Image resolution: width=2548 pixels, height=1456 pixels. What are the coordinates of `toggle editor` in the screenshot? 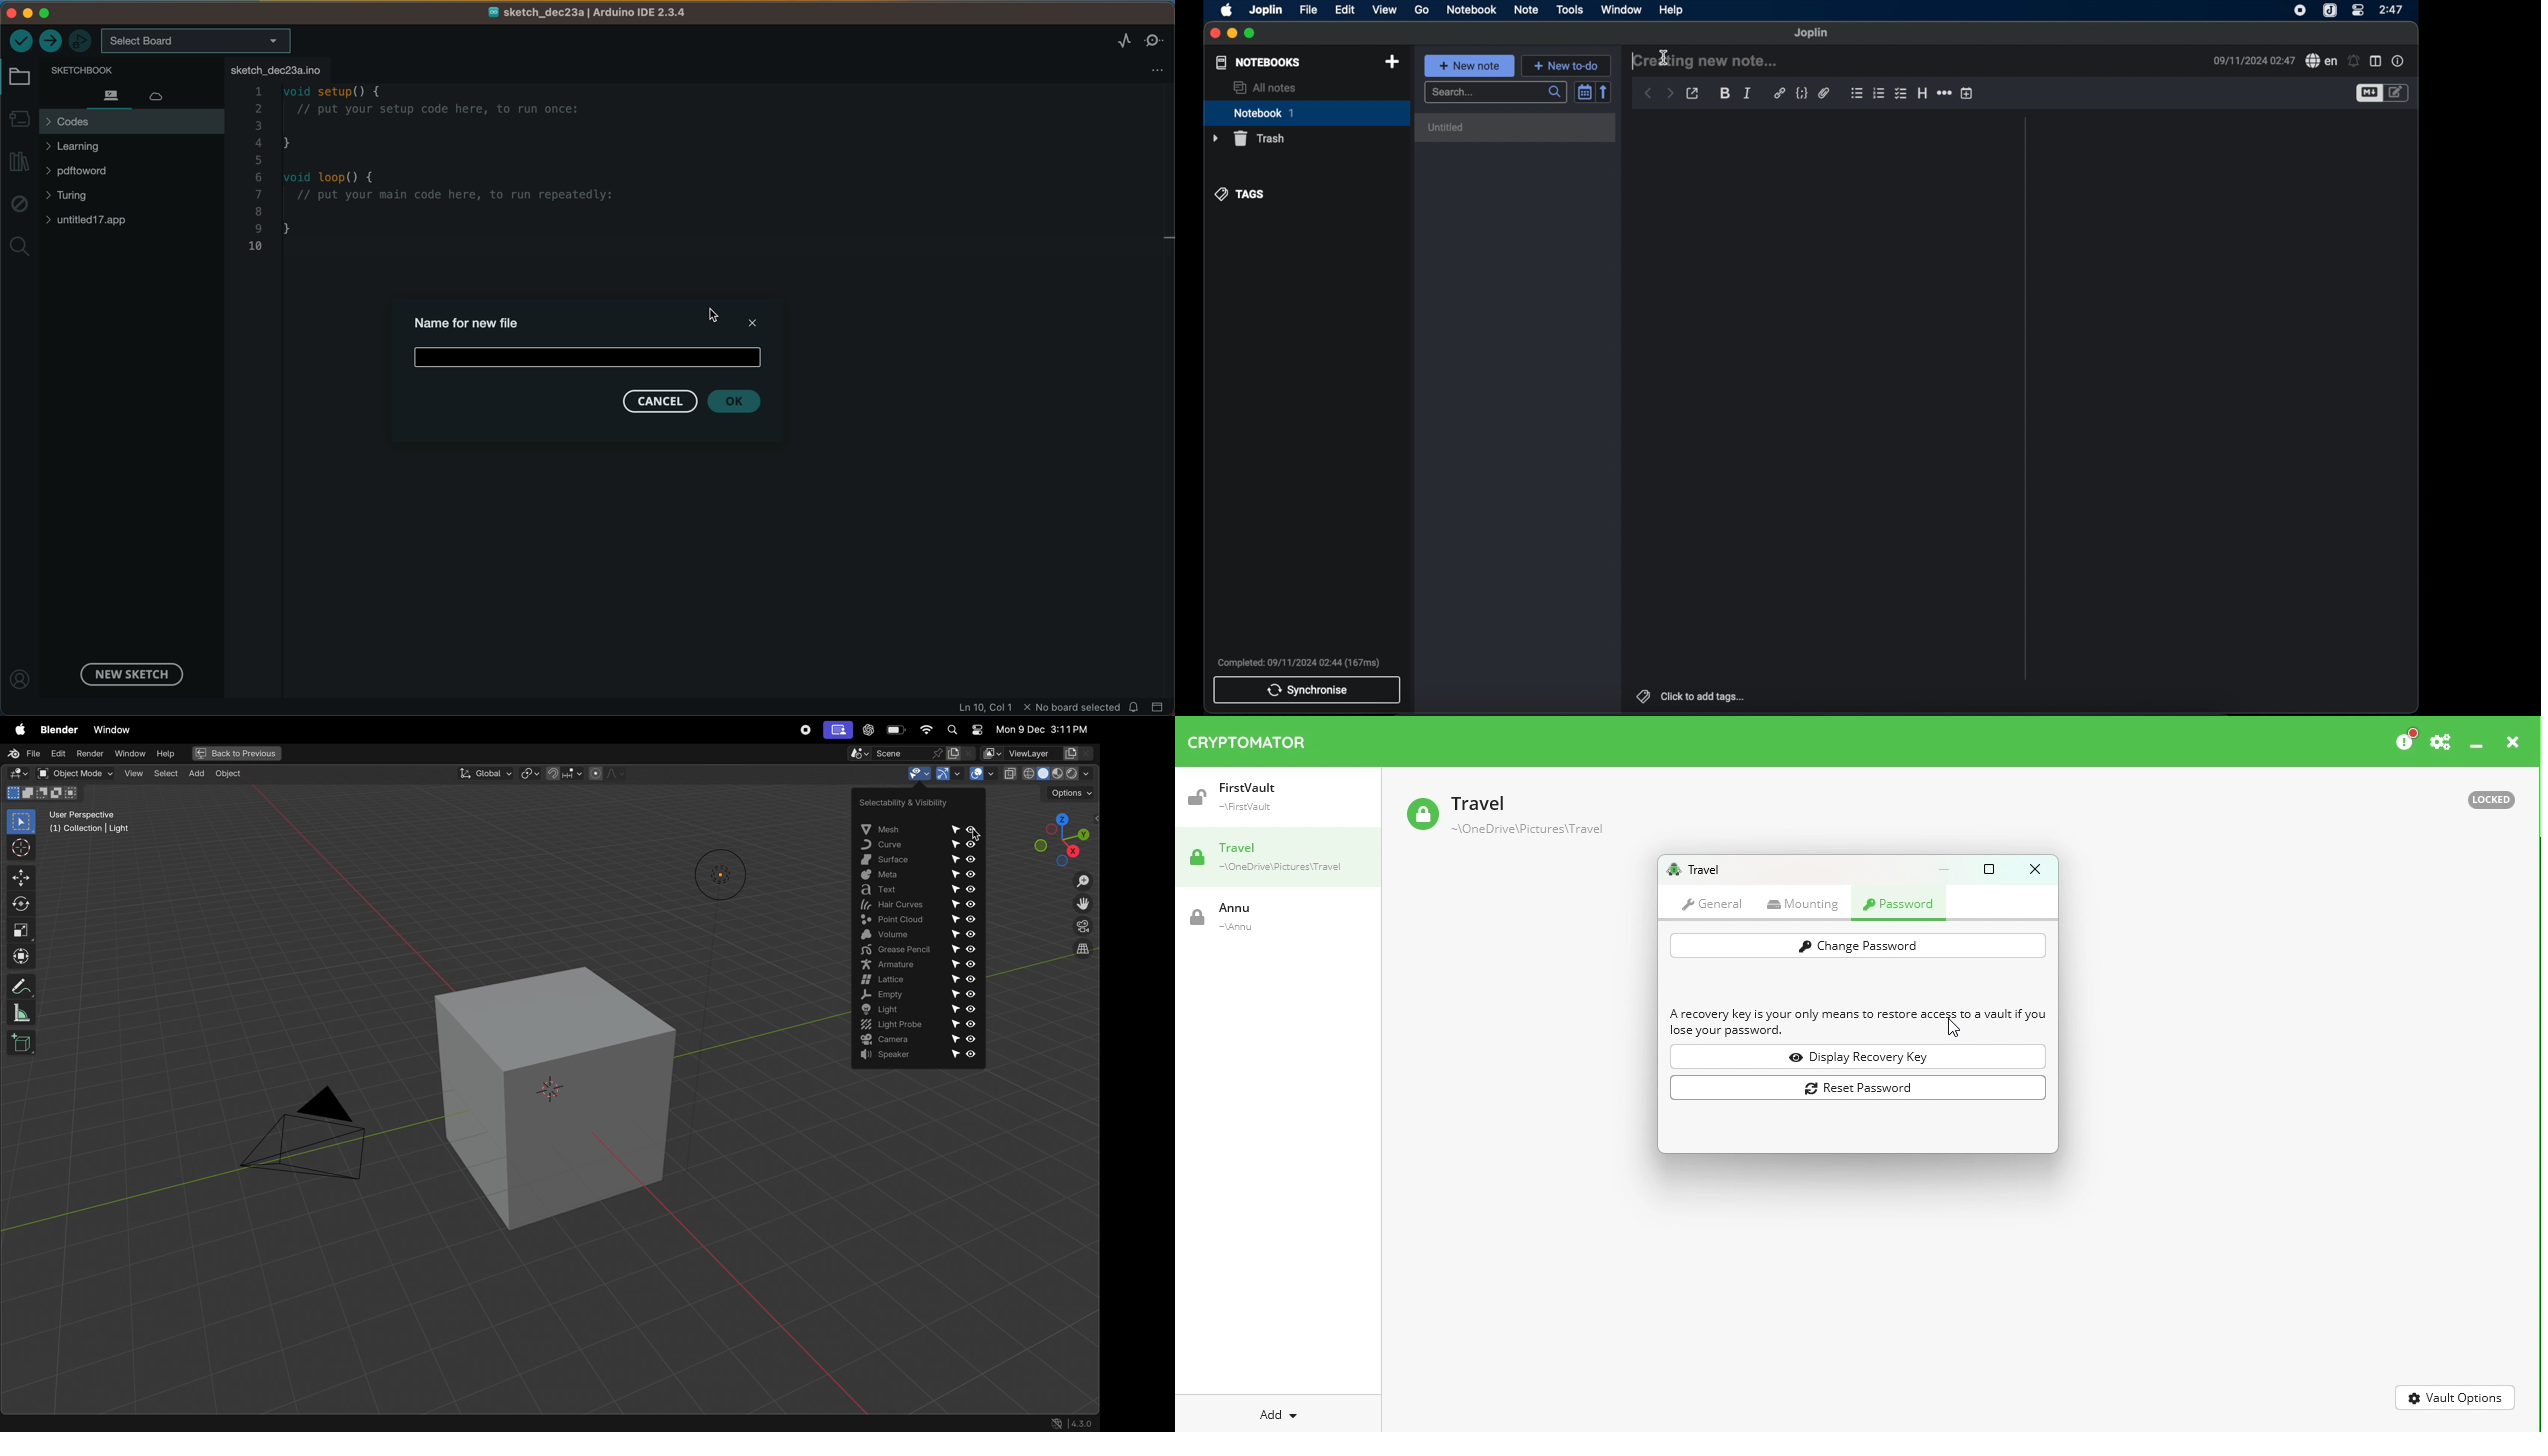 It's located at (2368, 93).